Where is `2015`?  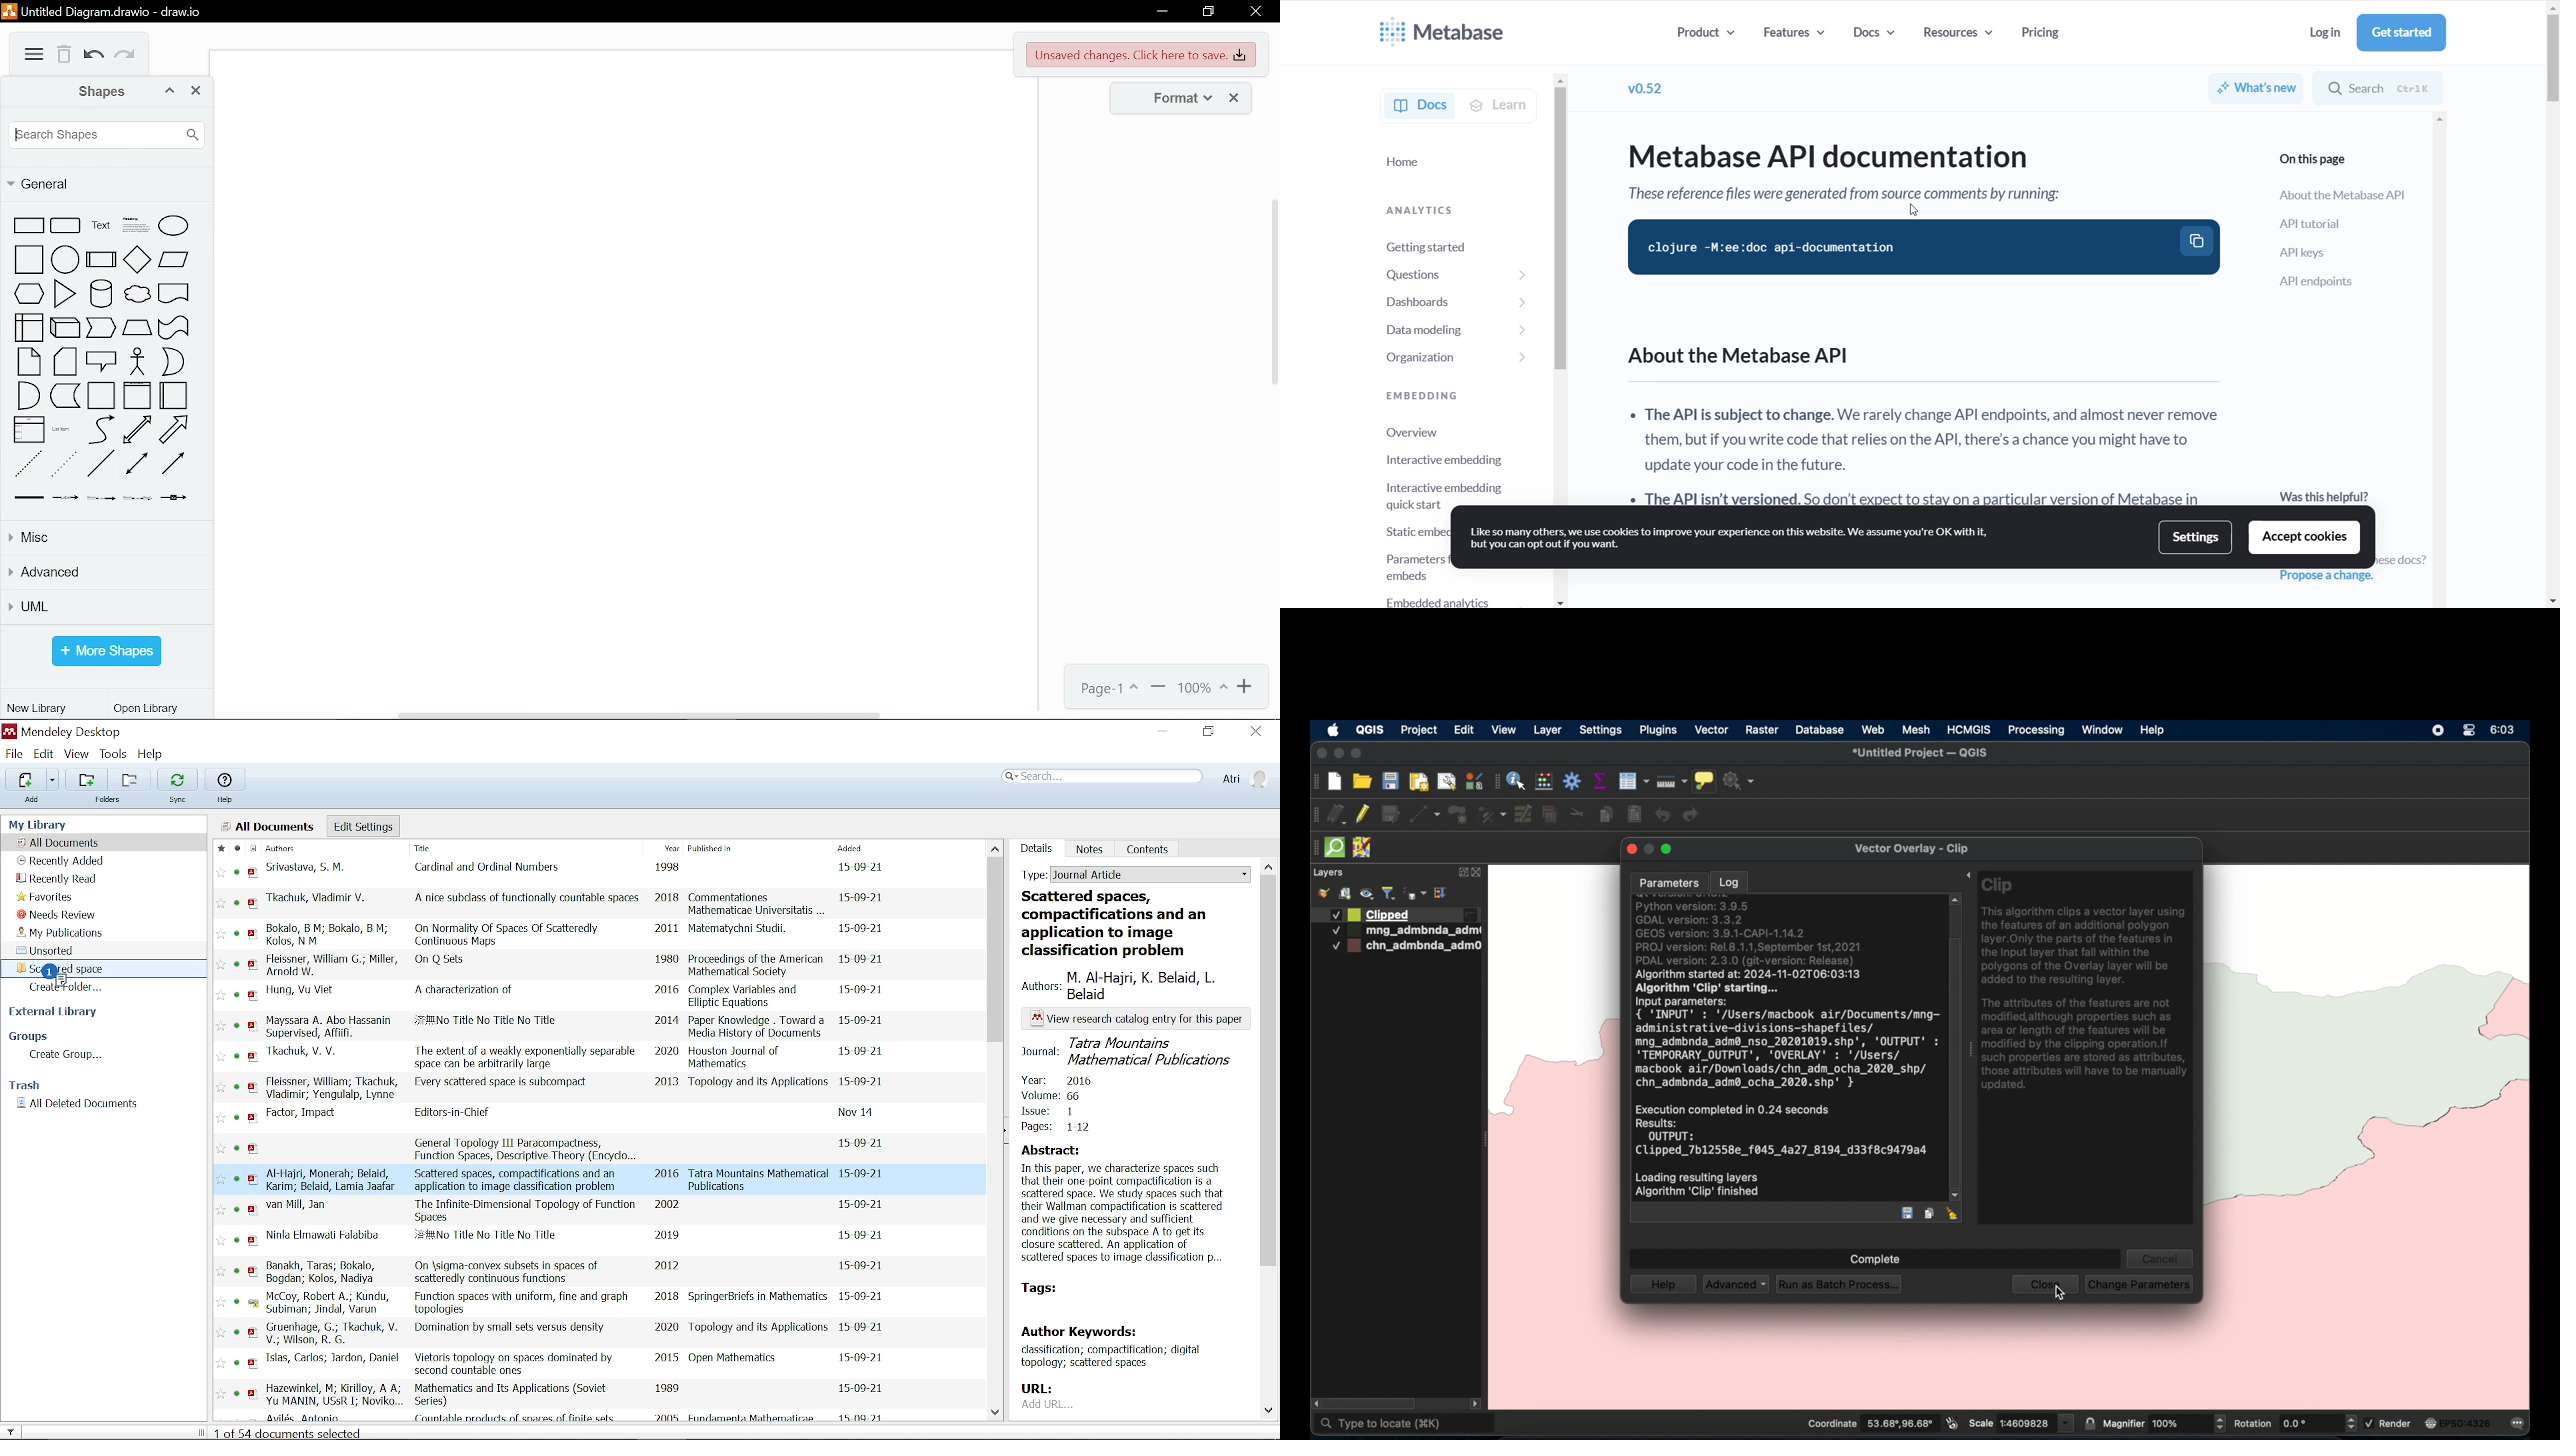
2015 is located at coordinates (666, 1360).